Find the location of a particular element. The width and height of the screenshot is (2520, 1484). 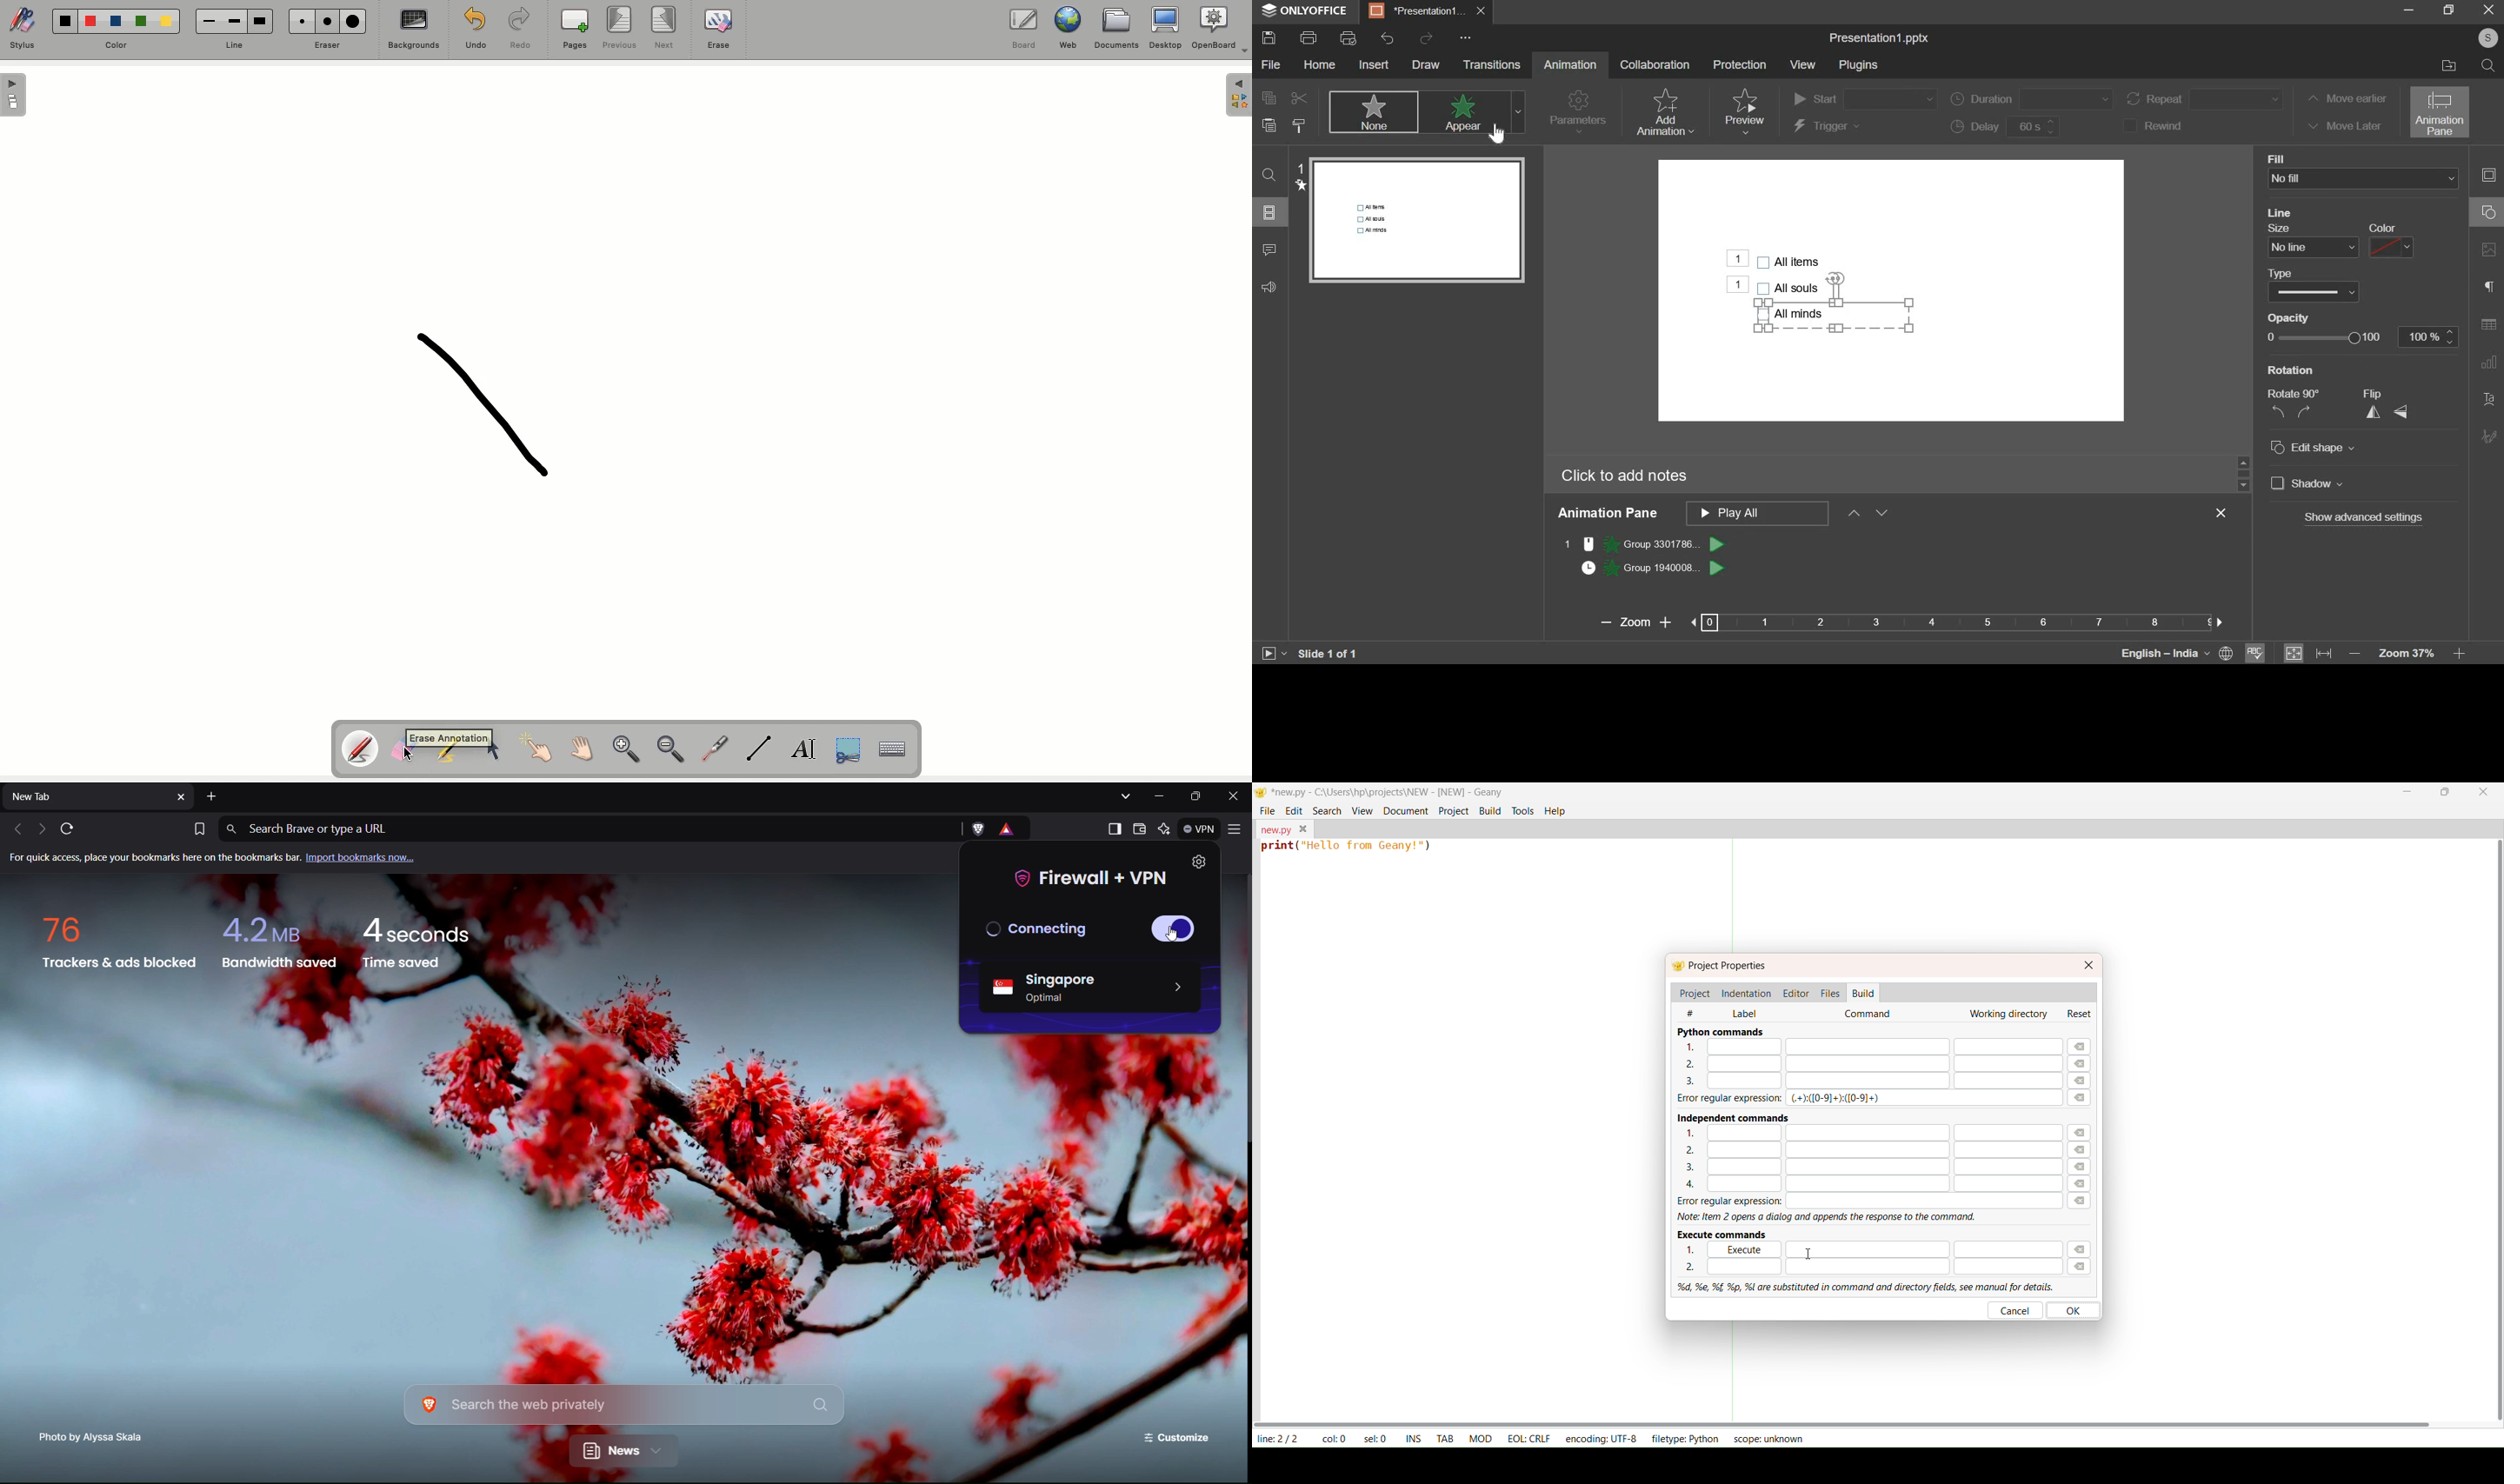

Cursor is located at coordinates (1504, 131).